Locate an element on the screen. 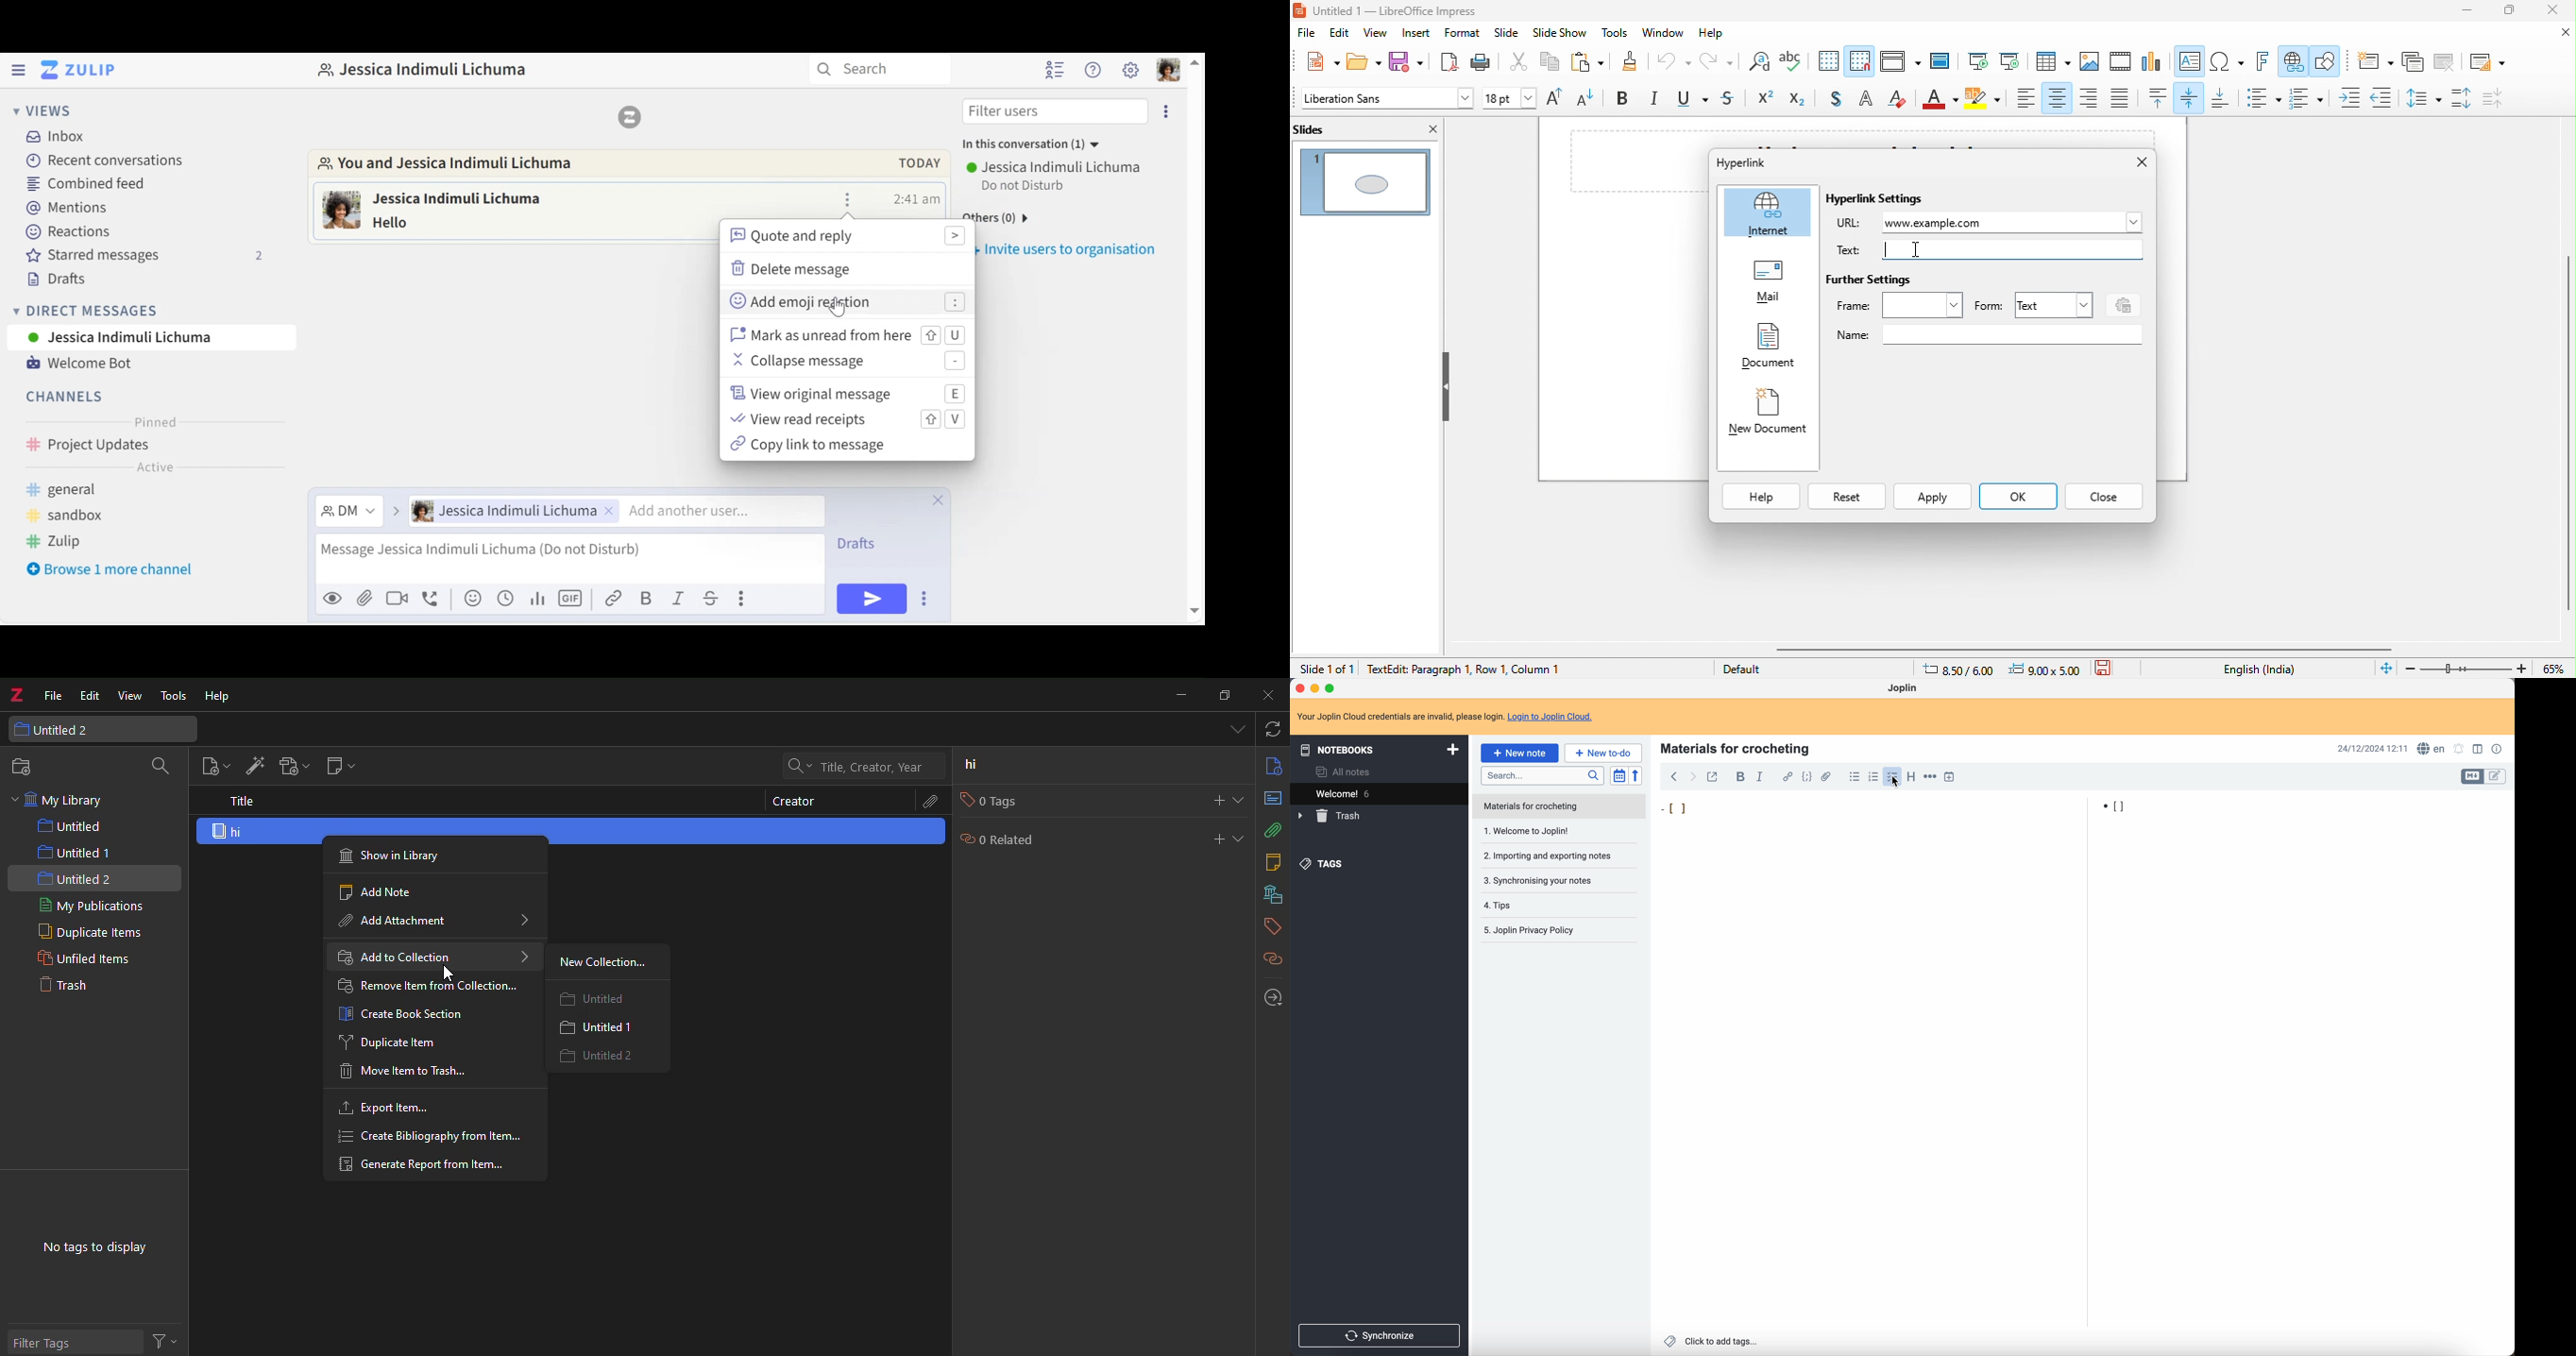 This screenshot has height=1372, width=2576. expand is located at coordinates (1240, 799).